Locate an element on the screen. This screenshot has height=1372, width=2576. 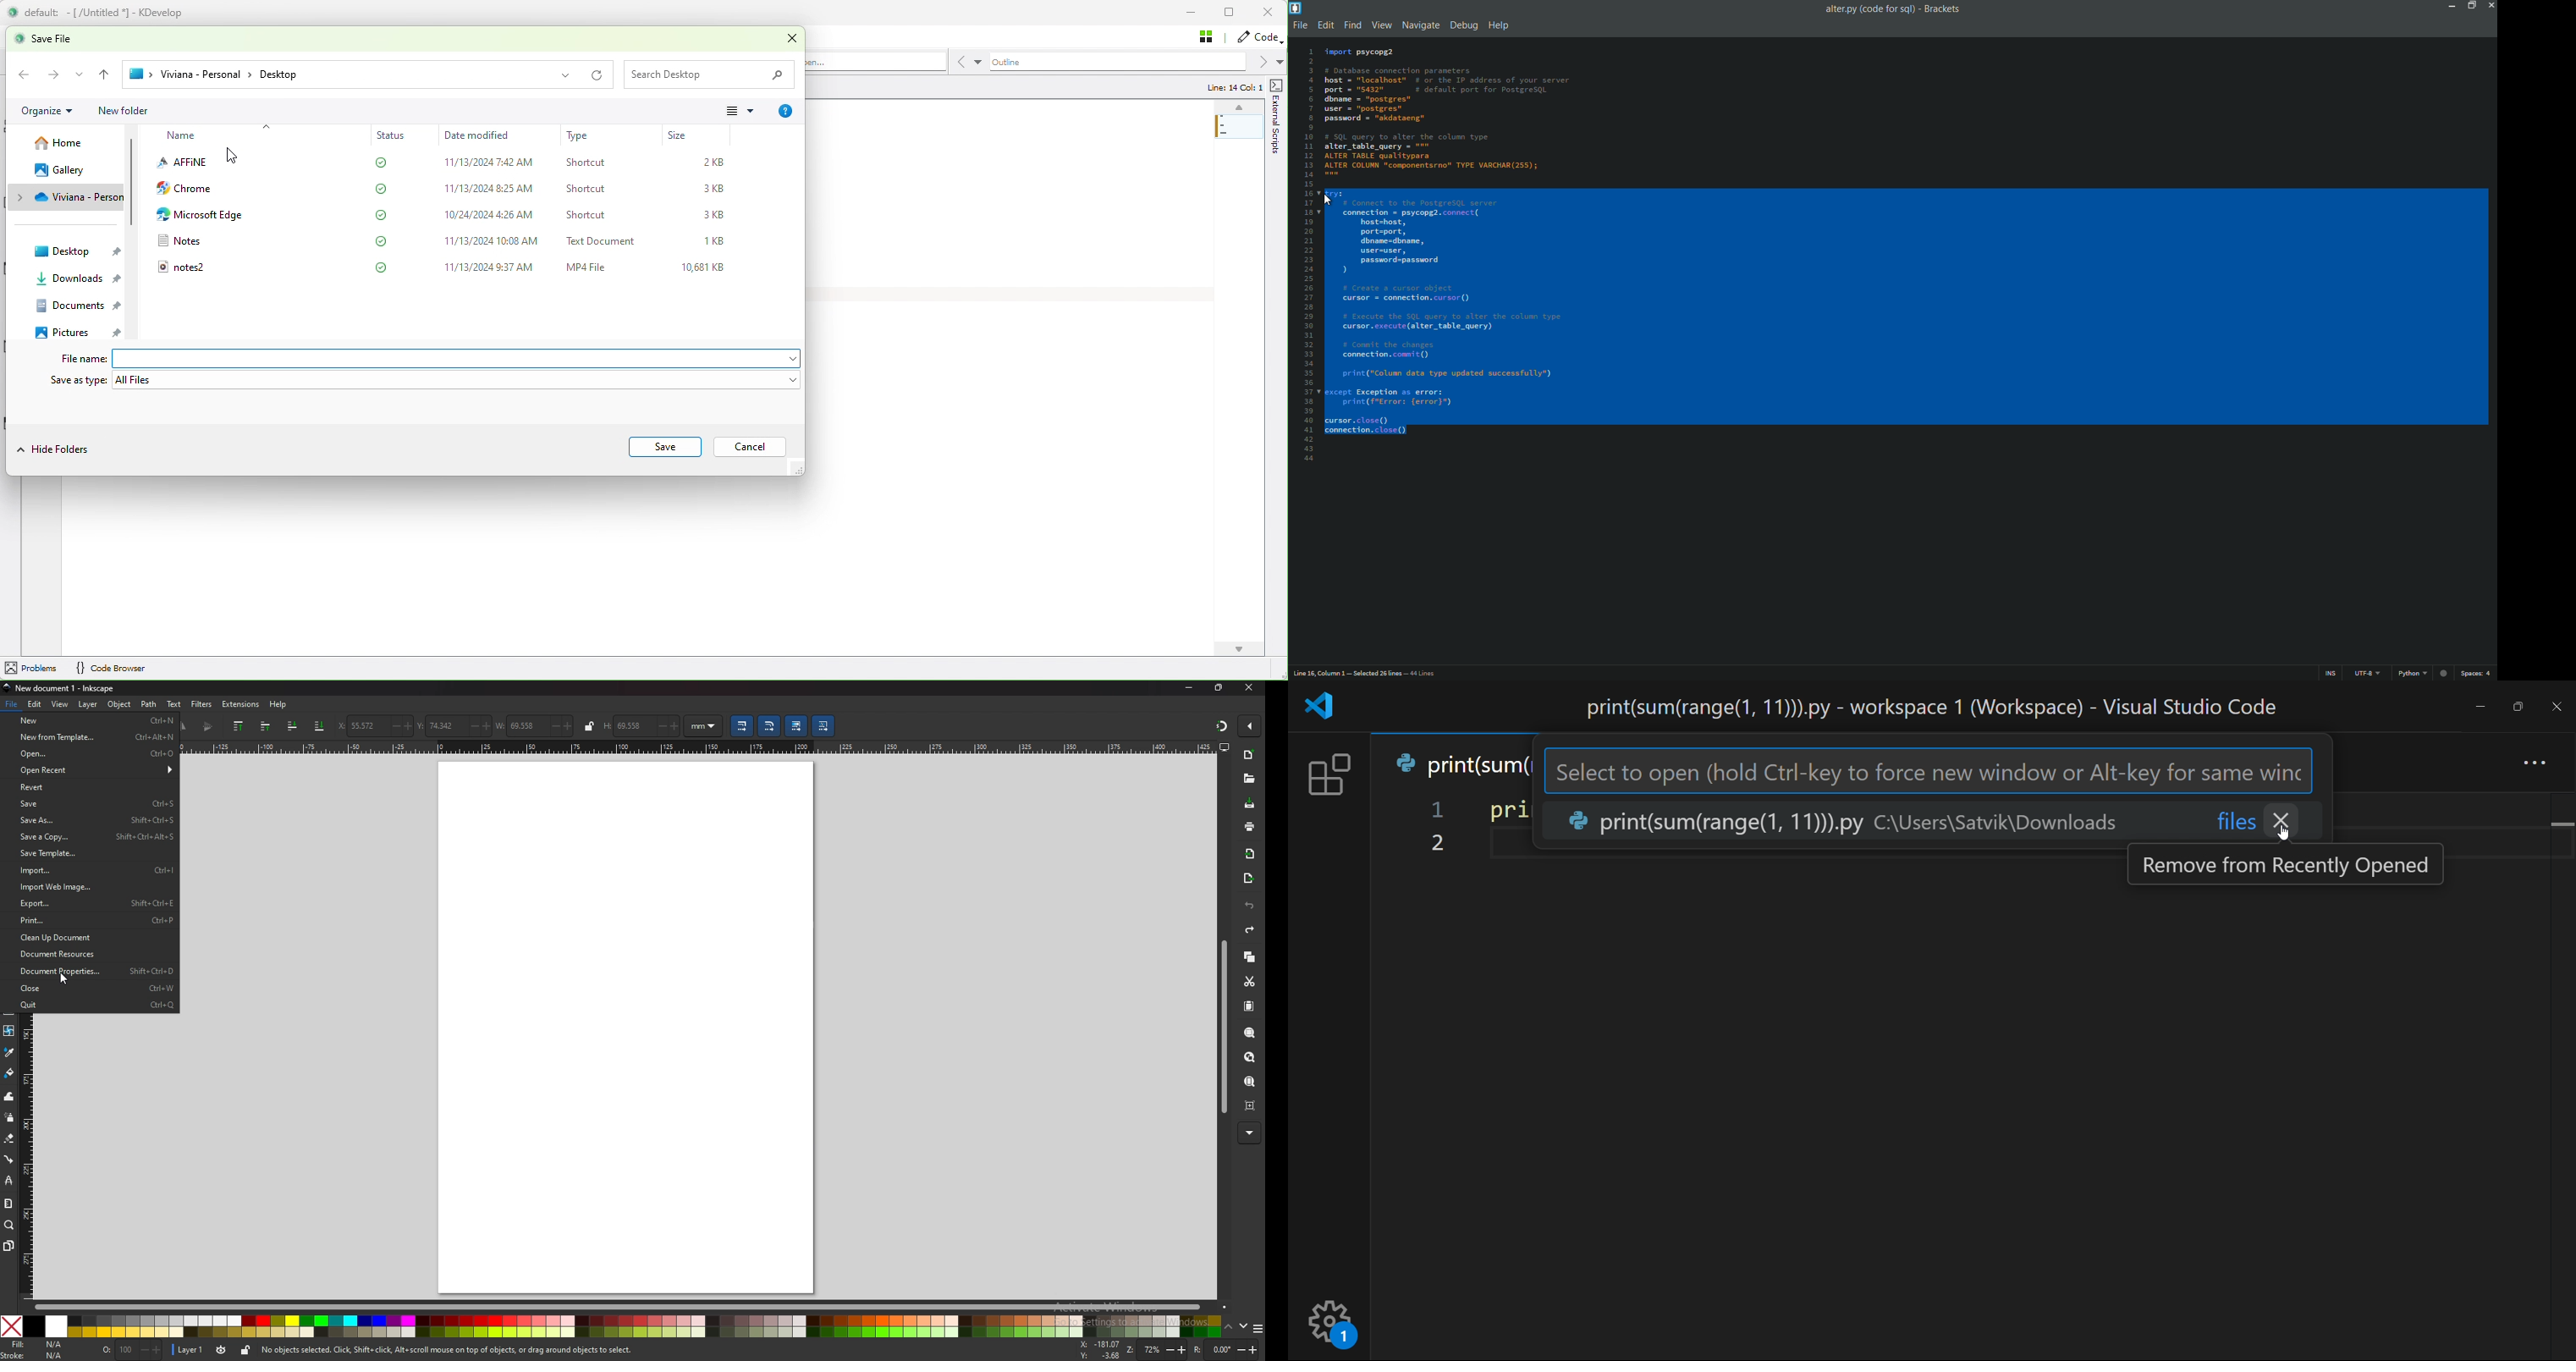
unlock is located at coordinates (243, 1351).